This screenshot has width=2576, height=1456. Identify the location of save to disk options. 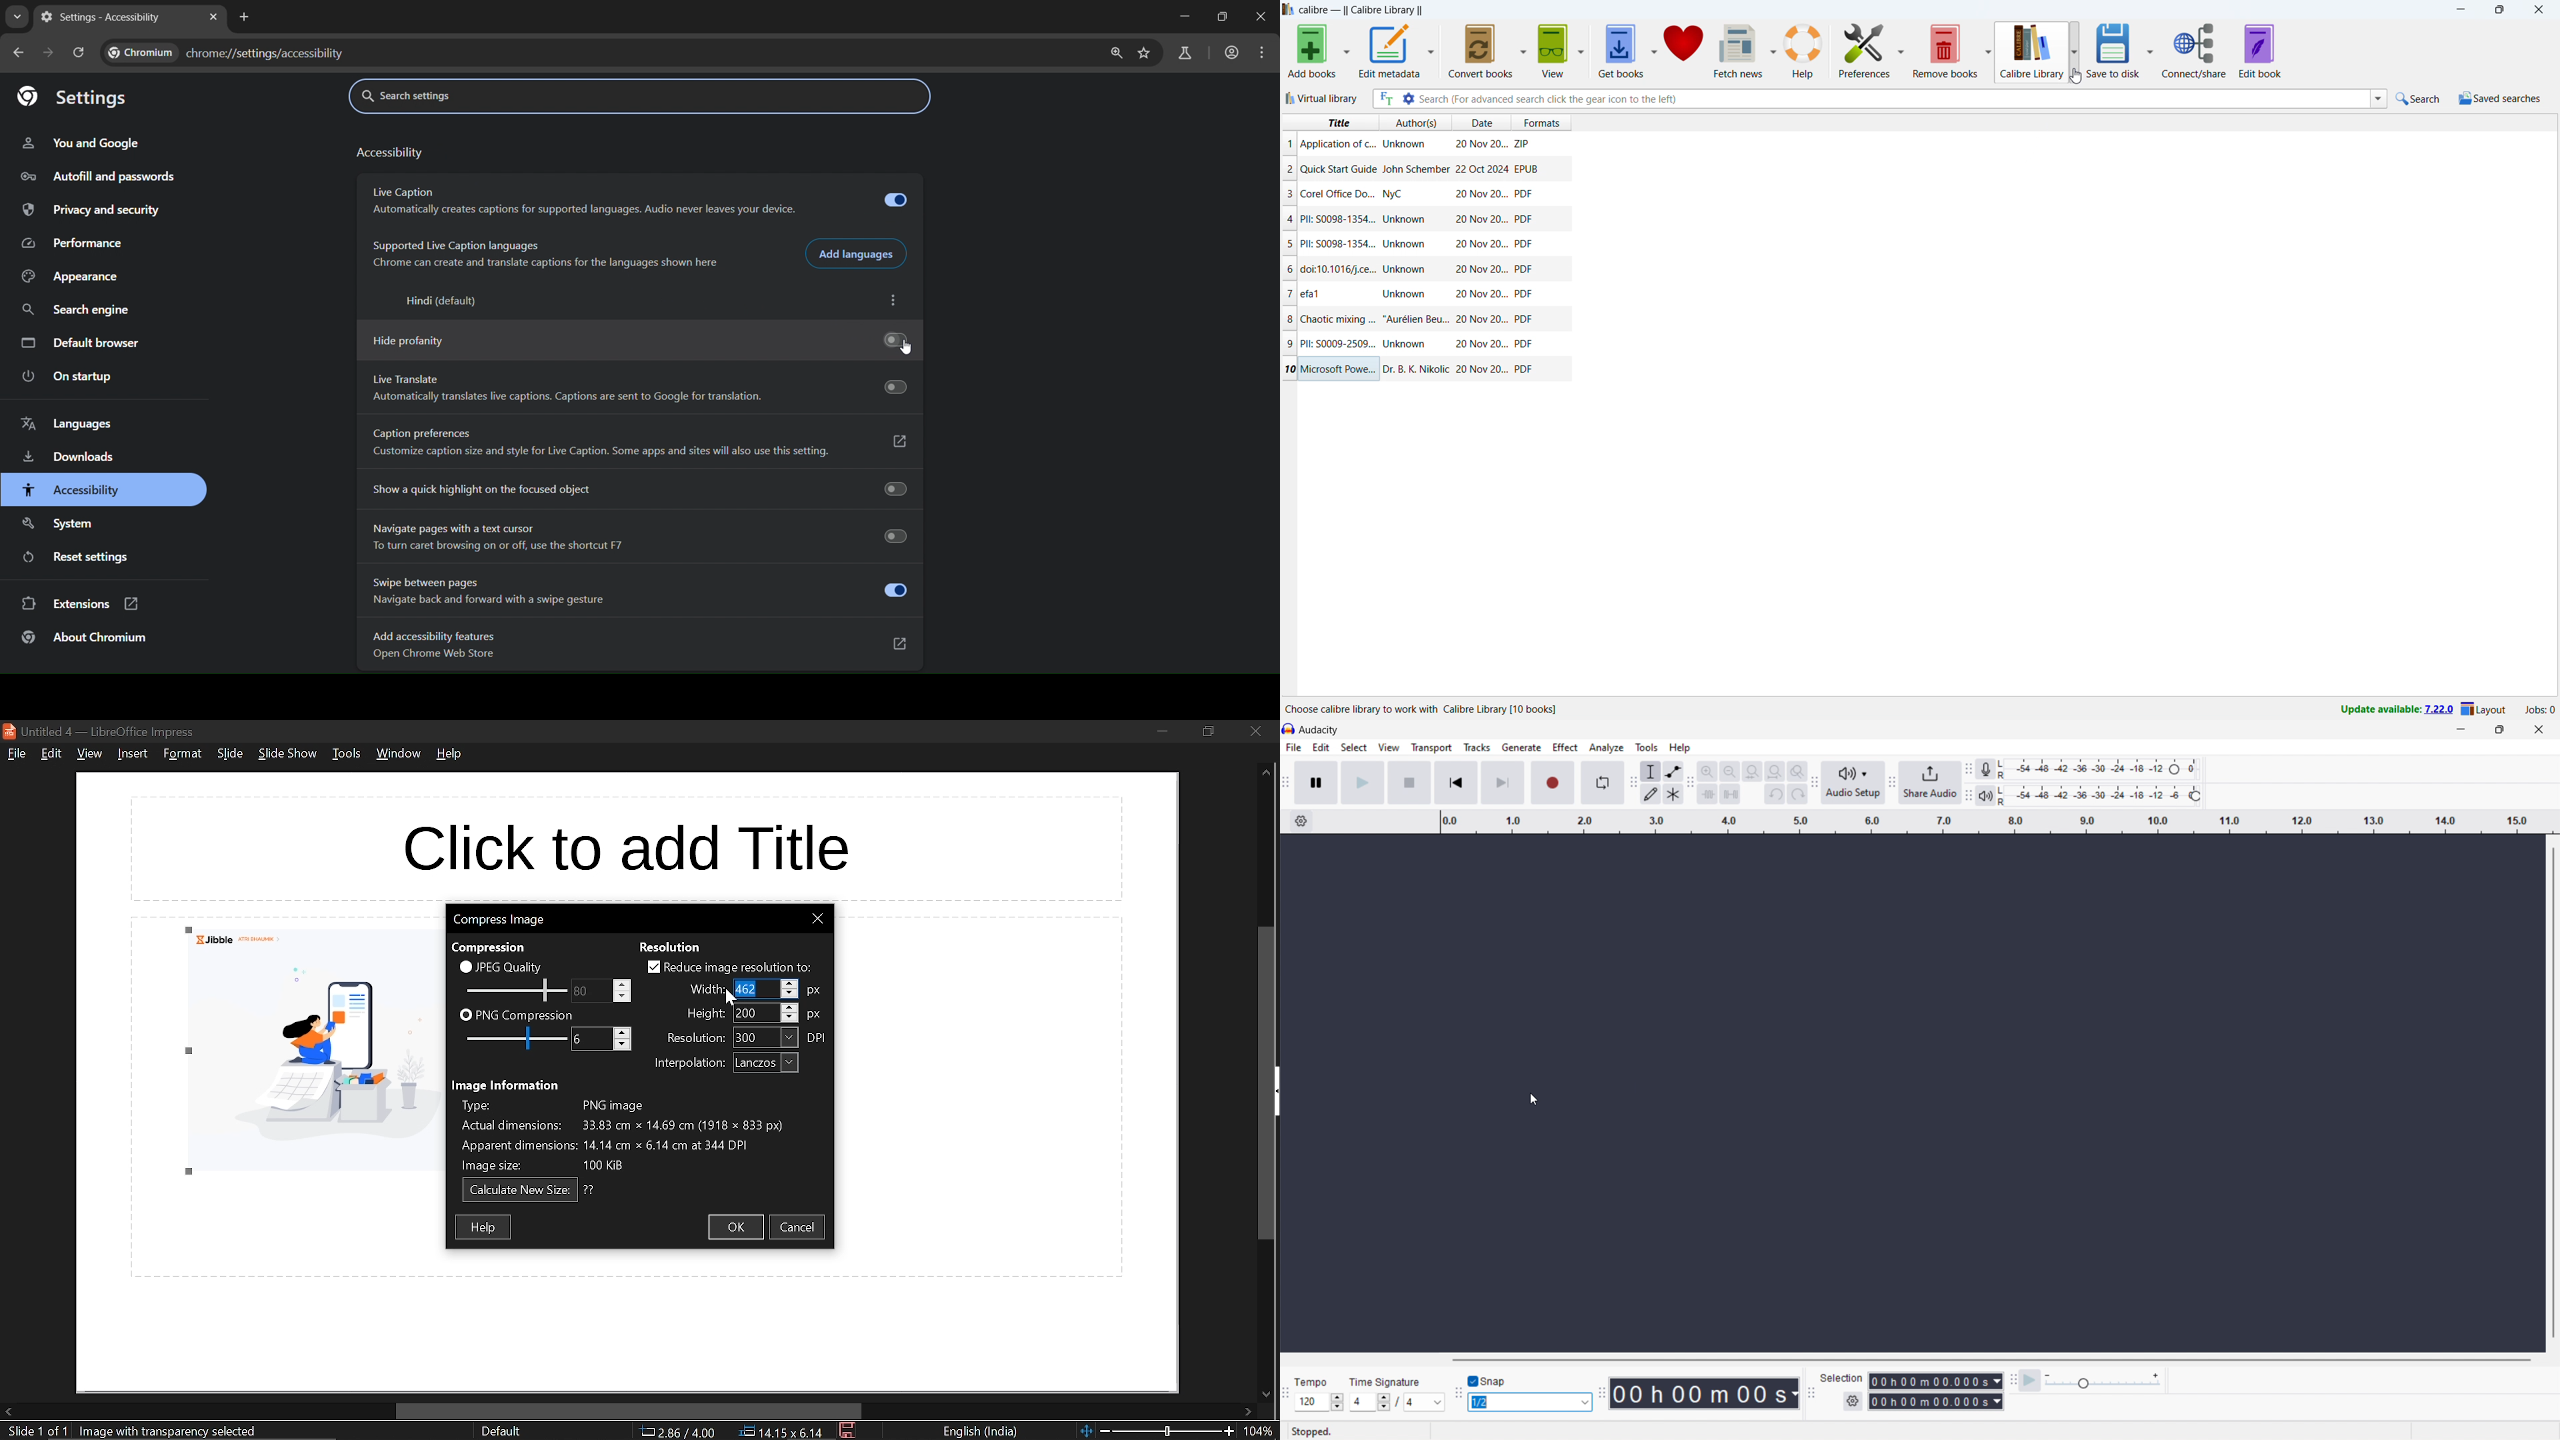
(2151, 49).